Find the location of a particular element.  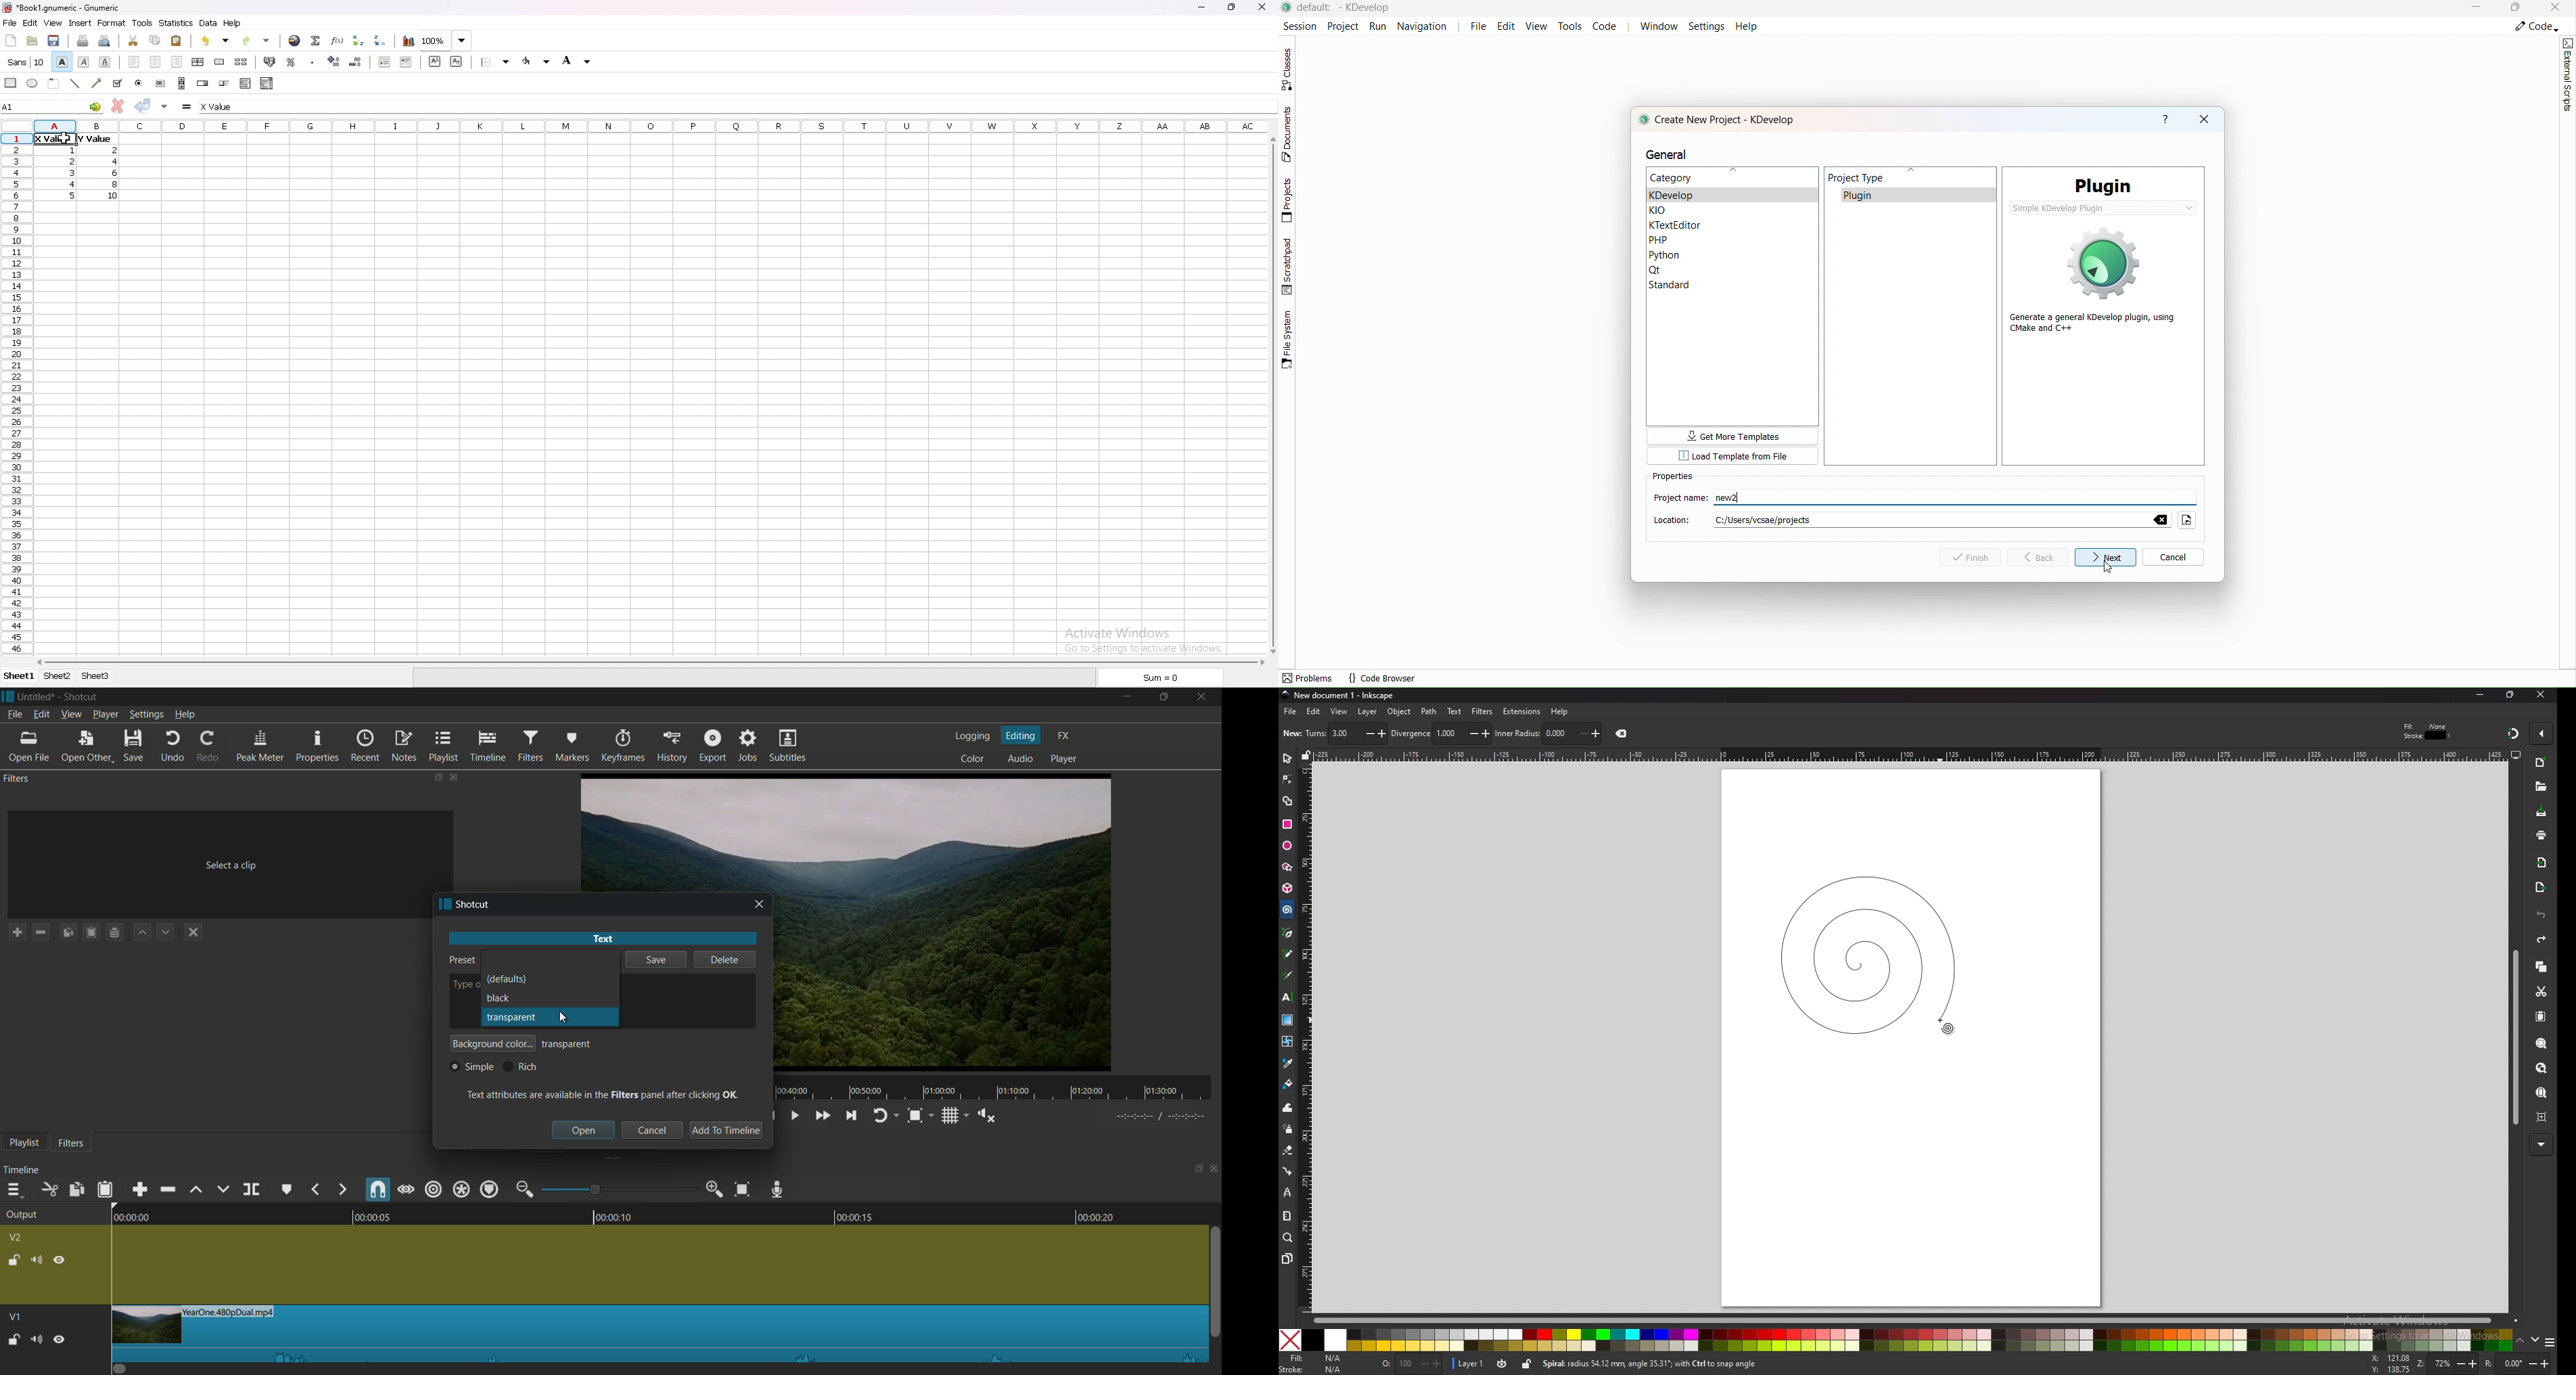

pen is located at coordinates (1287, 933).